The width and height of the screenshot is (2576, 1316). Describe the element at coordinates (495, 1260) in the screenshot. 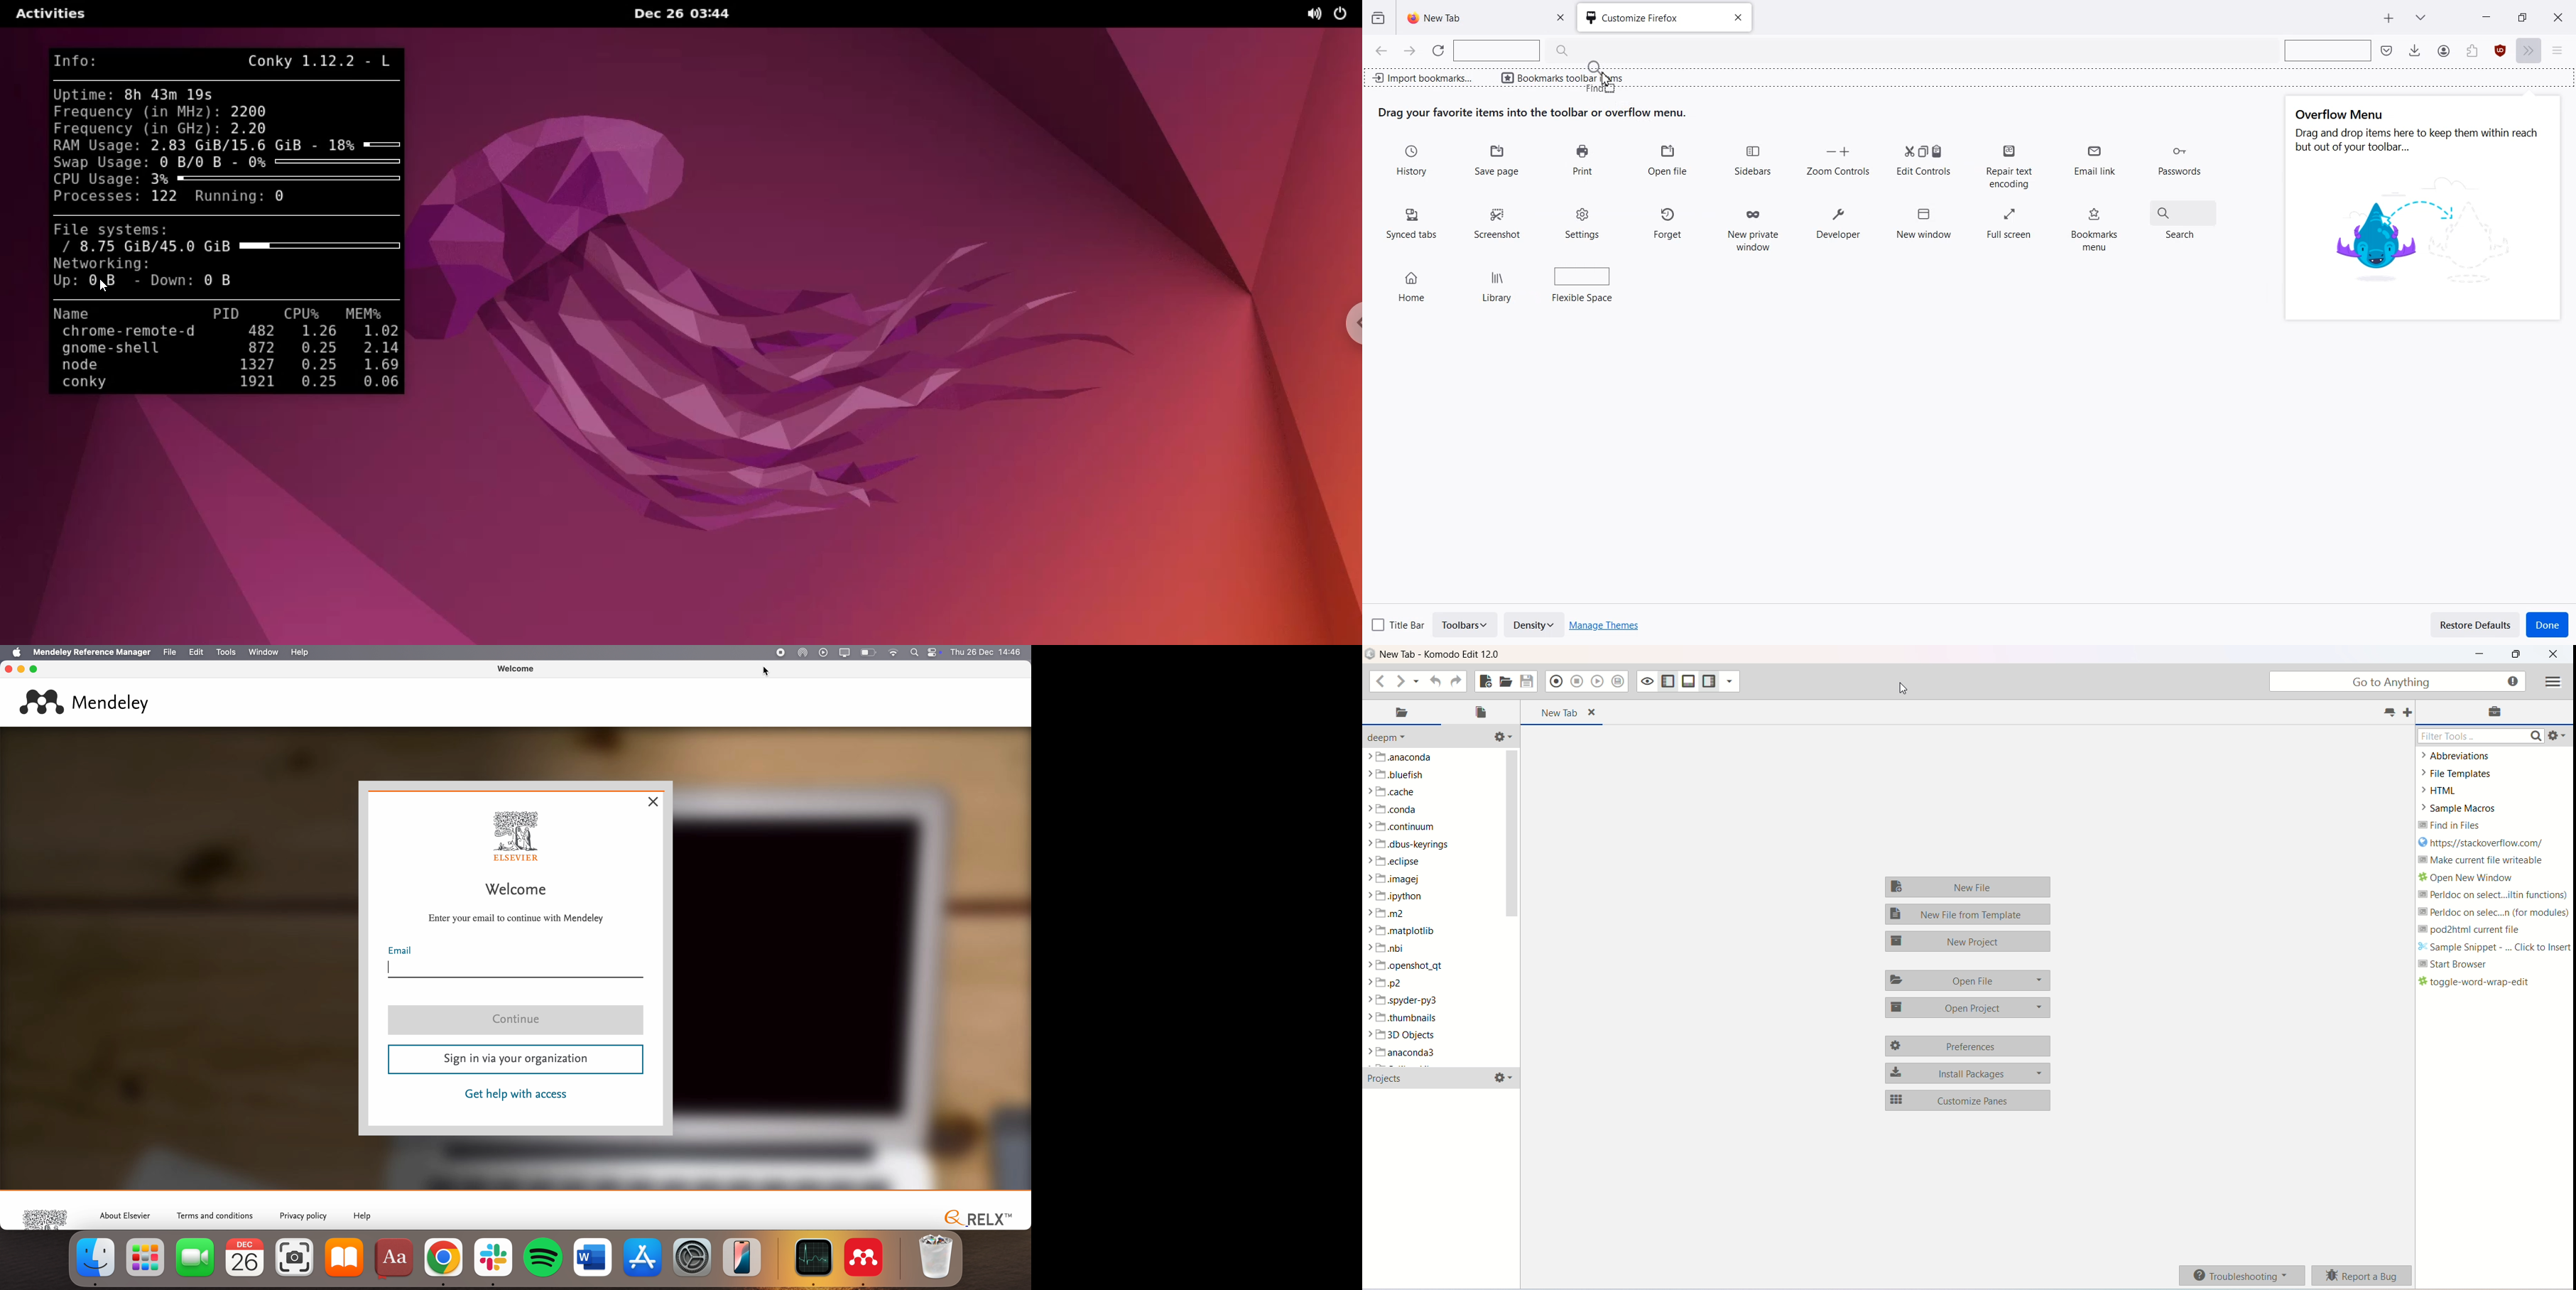

I see `Slack` at that location.